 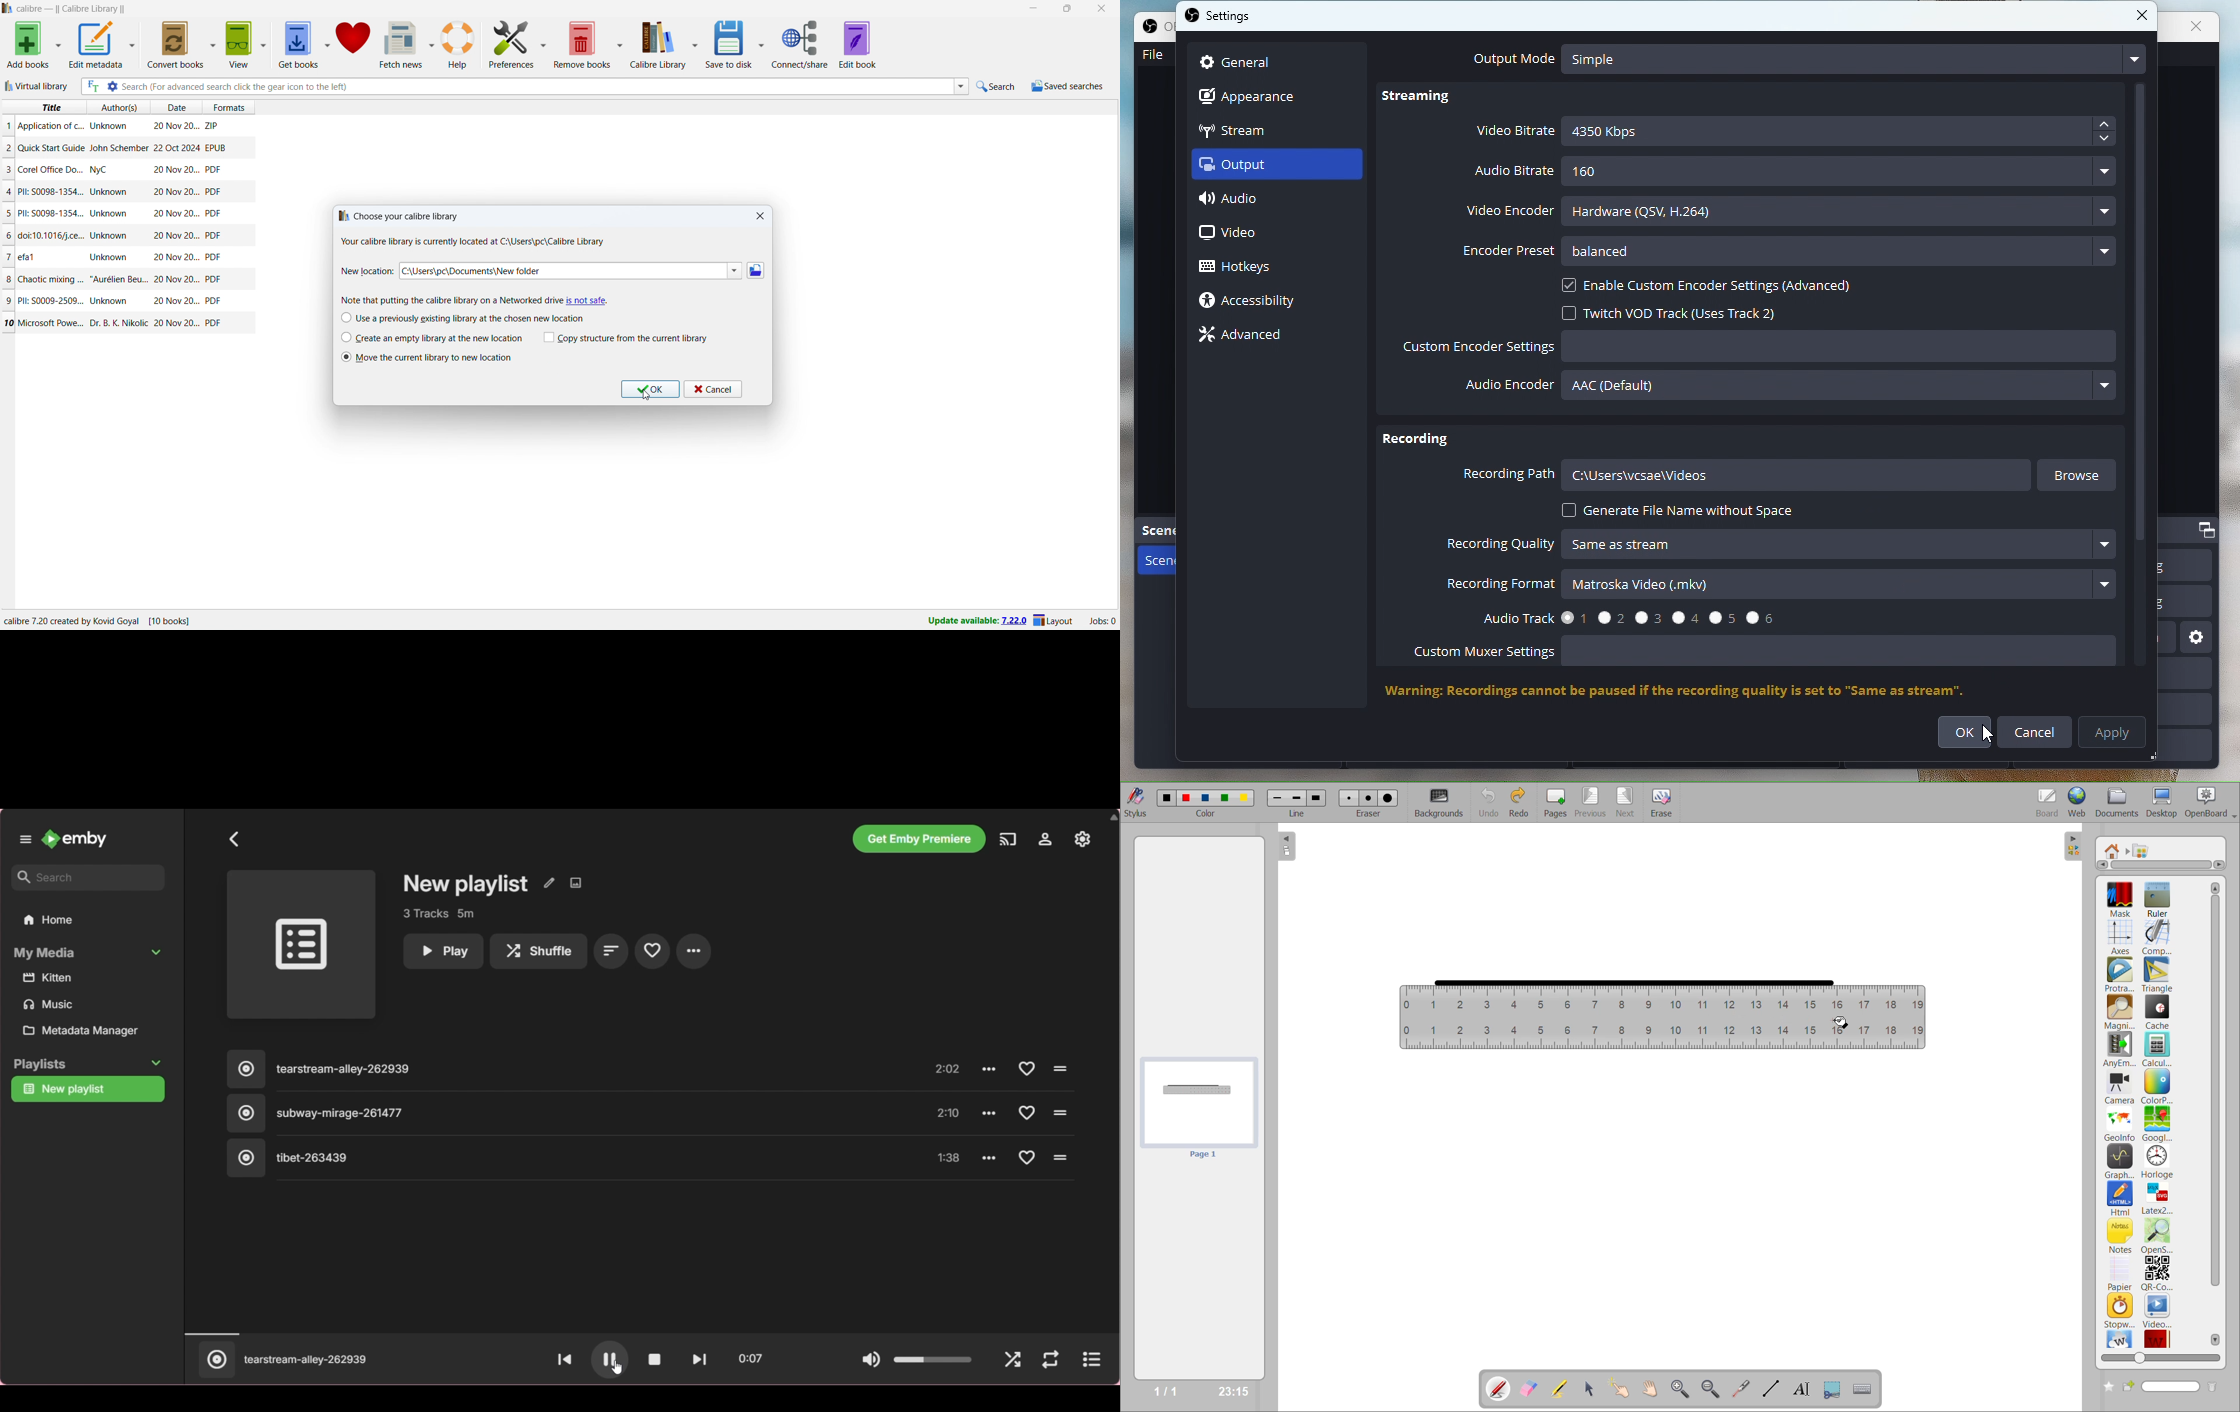 What do you see at coordinates (512, 43) in the screenshot?
I see `preferences` at bounding box center [512, 43].